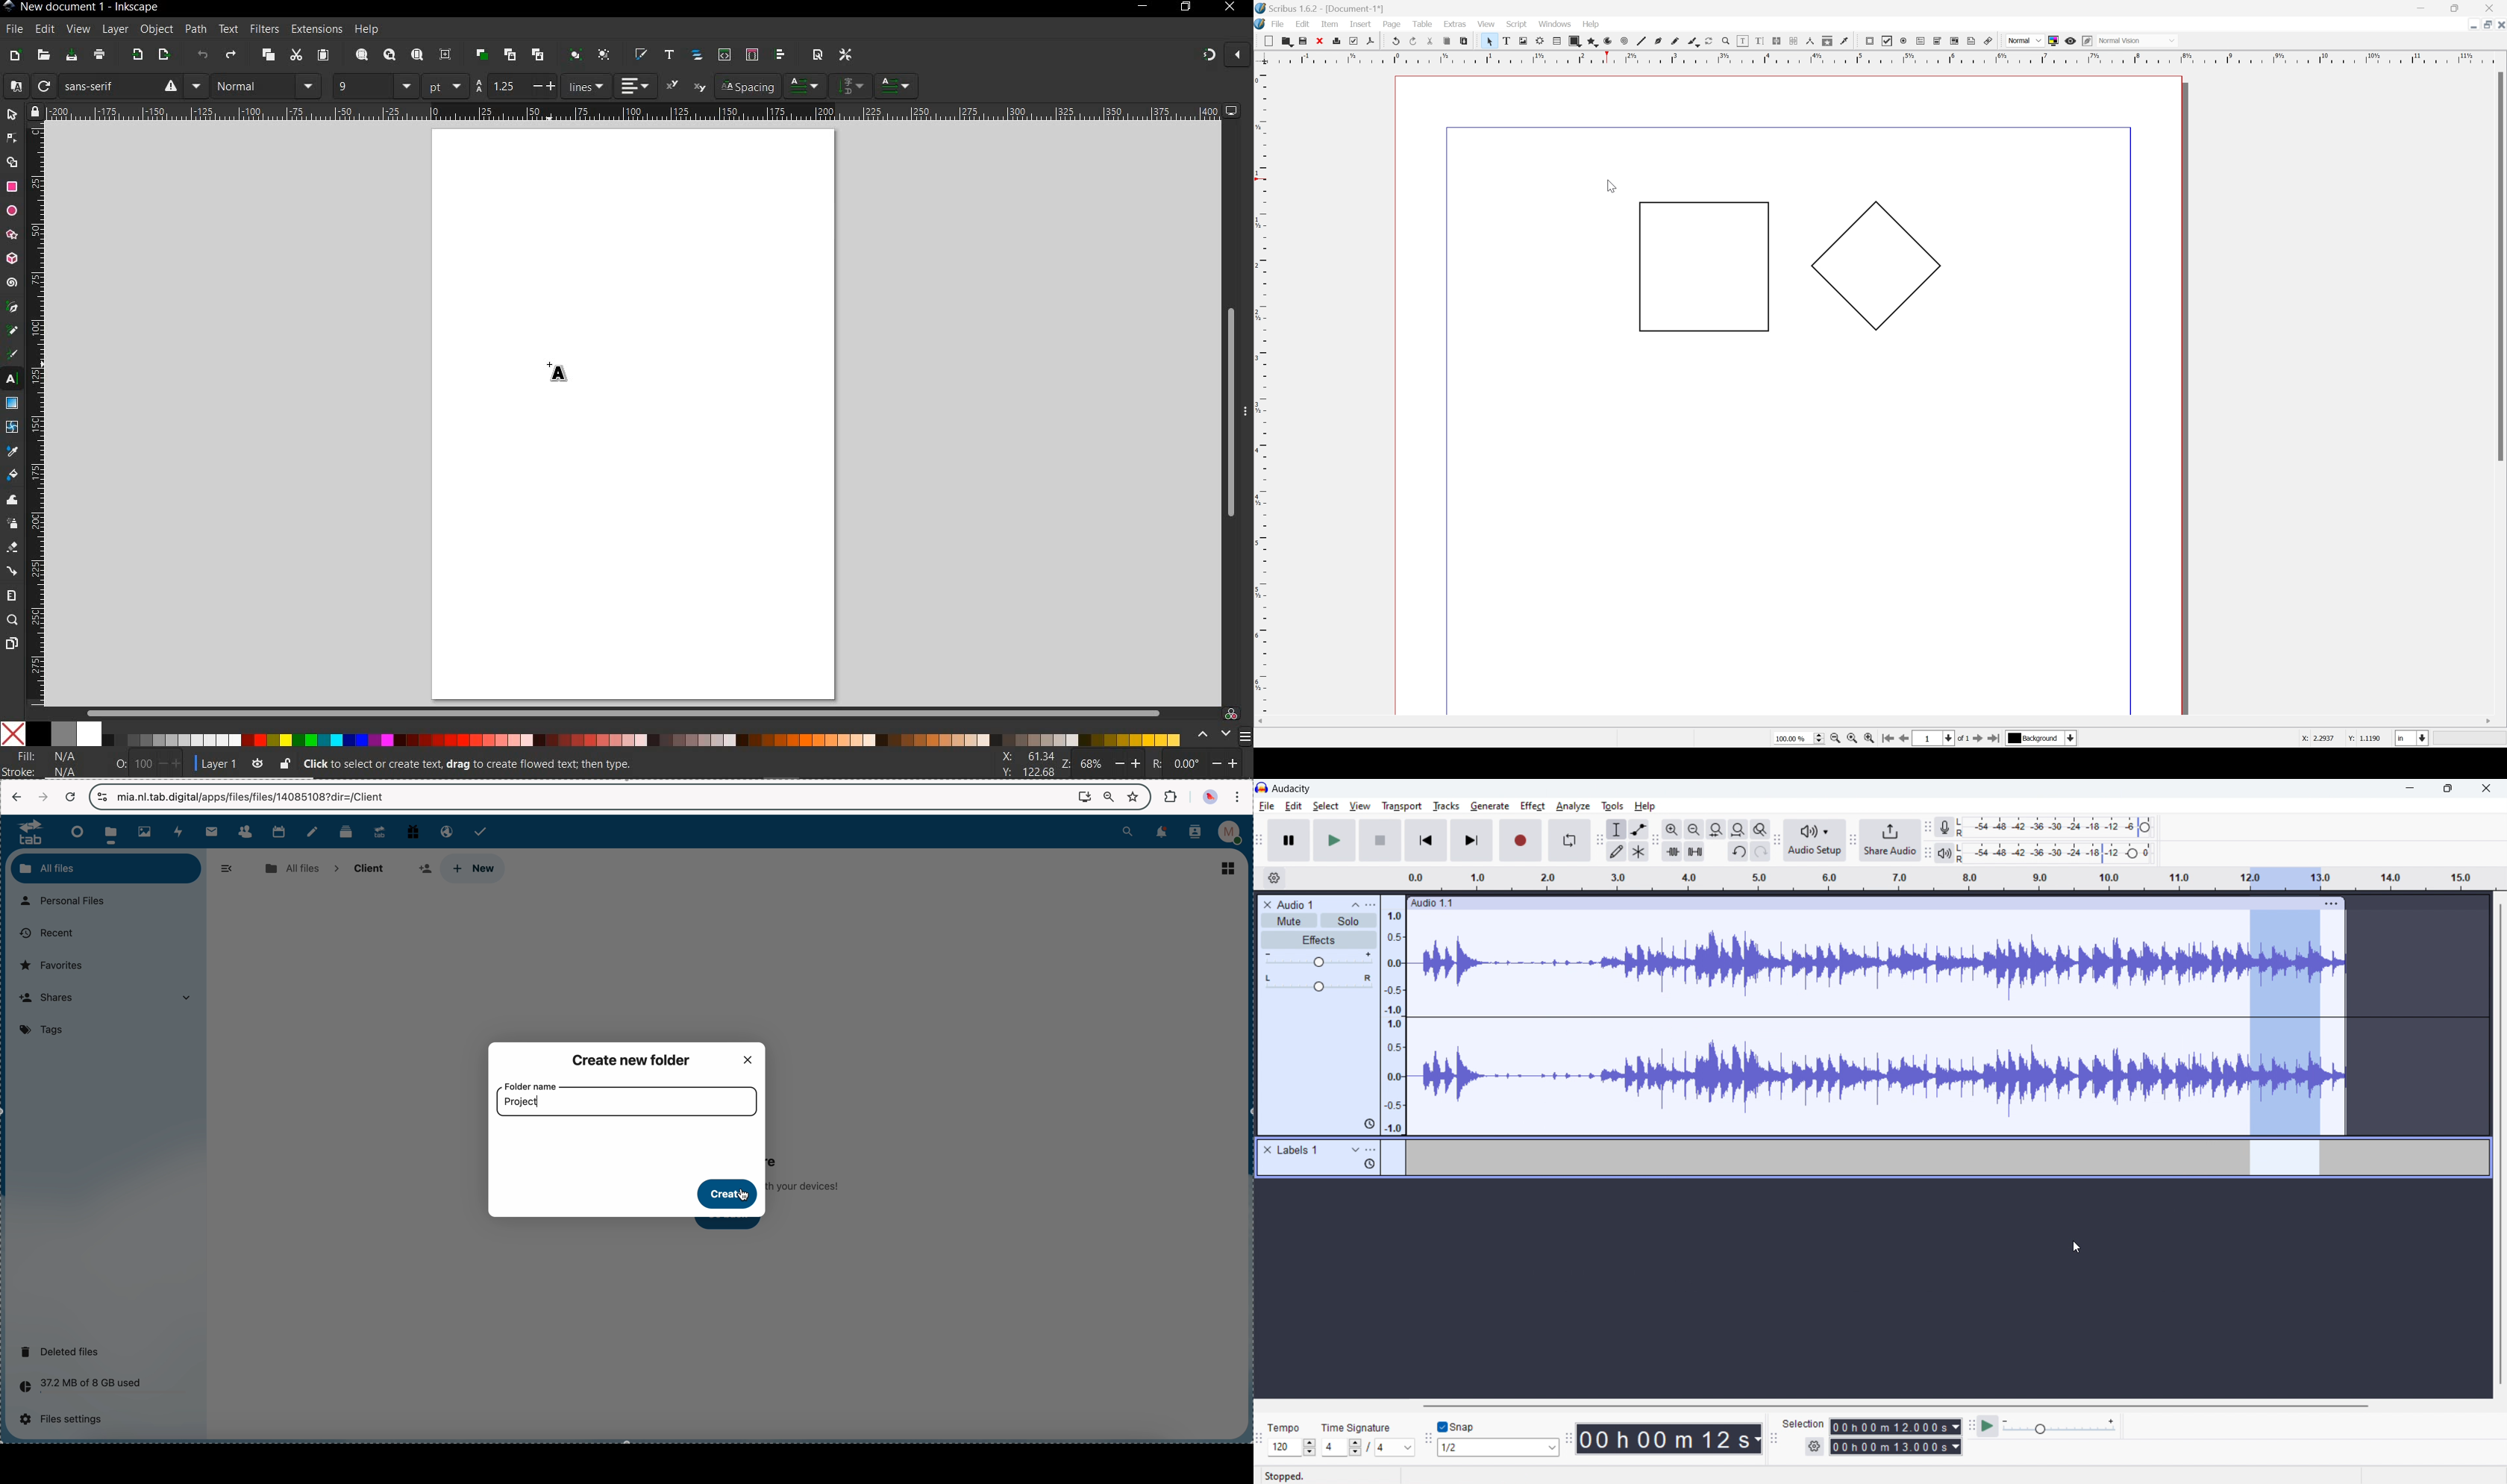  Describe the element at coordinates (1361, 23) in the screenshot. I see `insert` at that location.